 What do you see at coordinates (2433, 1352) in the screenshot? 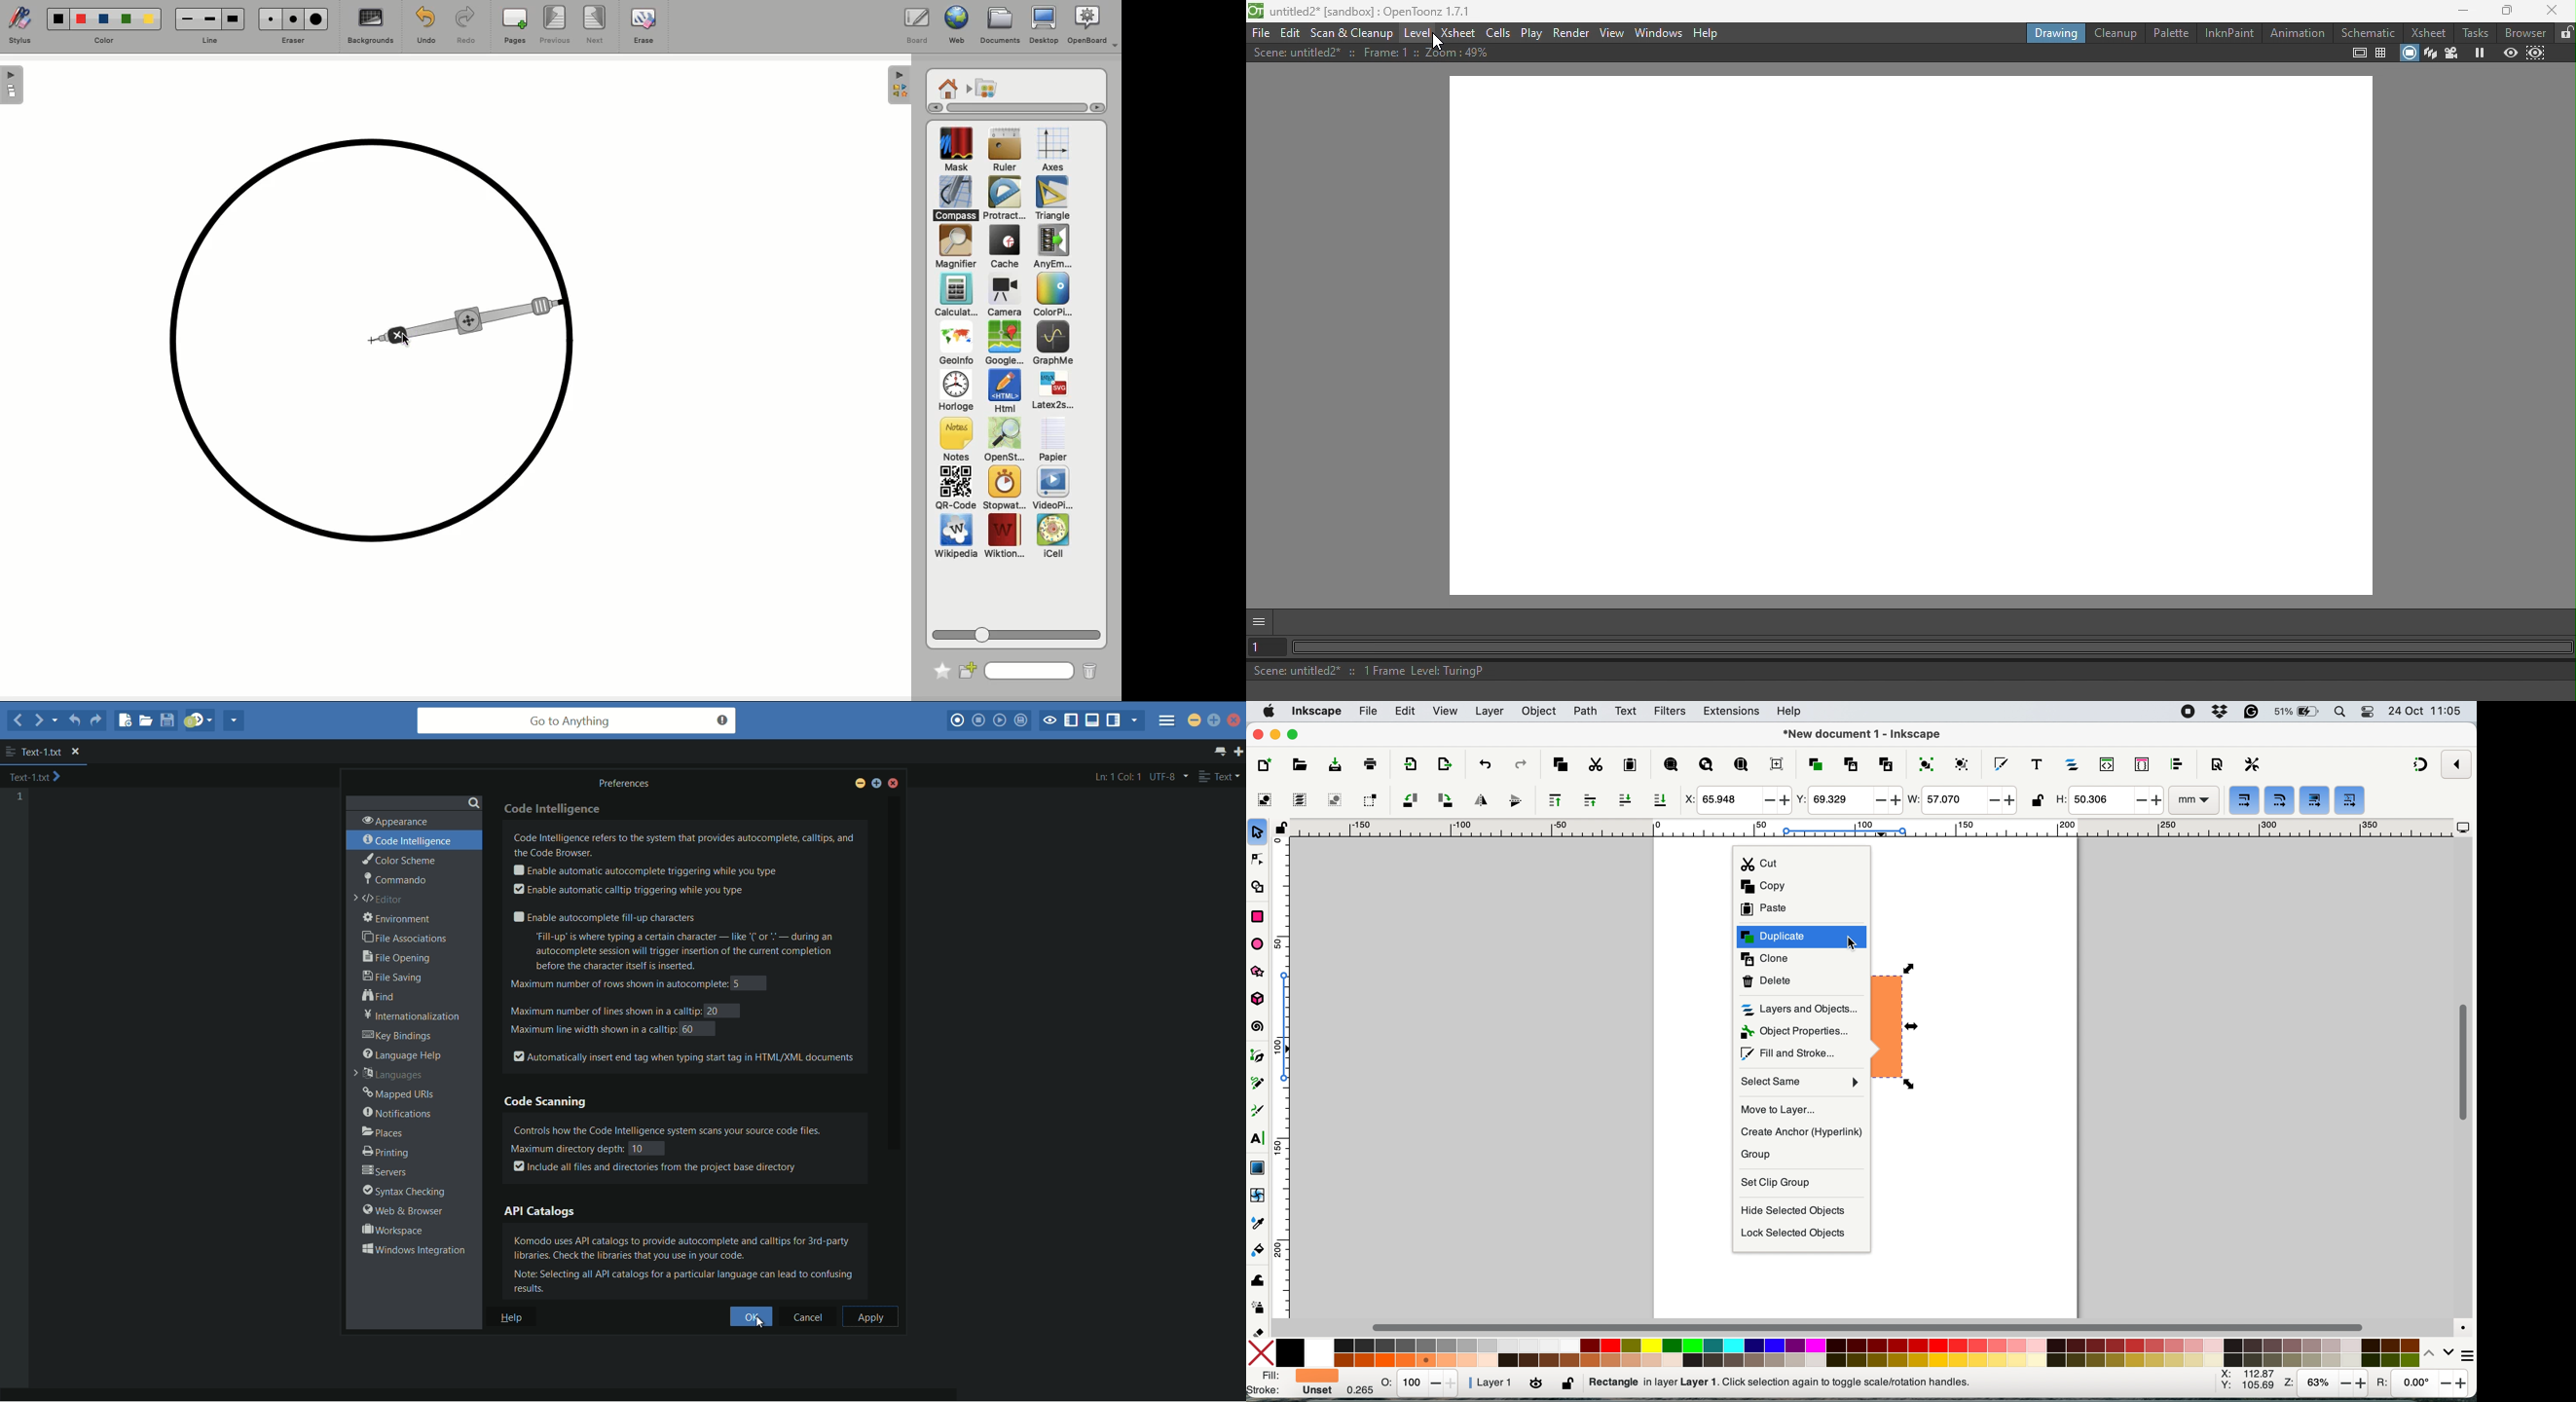
I see `switch between colors` at bounding box center [2433, 1352].